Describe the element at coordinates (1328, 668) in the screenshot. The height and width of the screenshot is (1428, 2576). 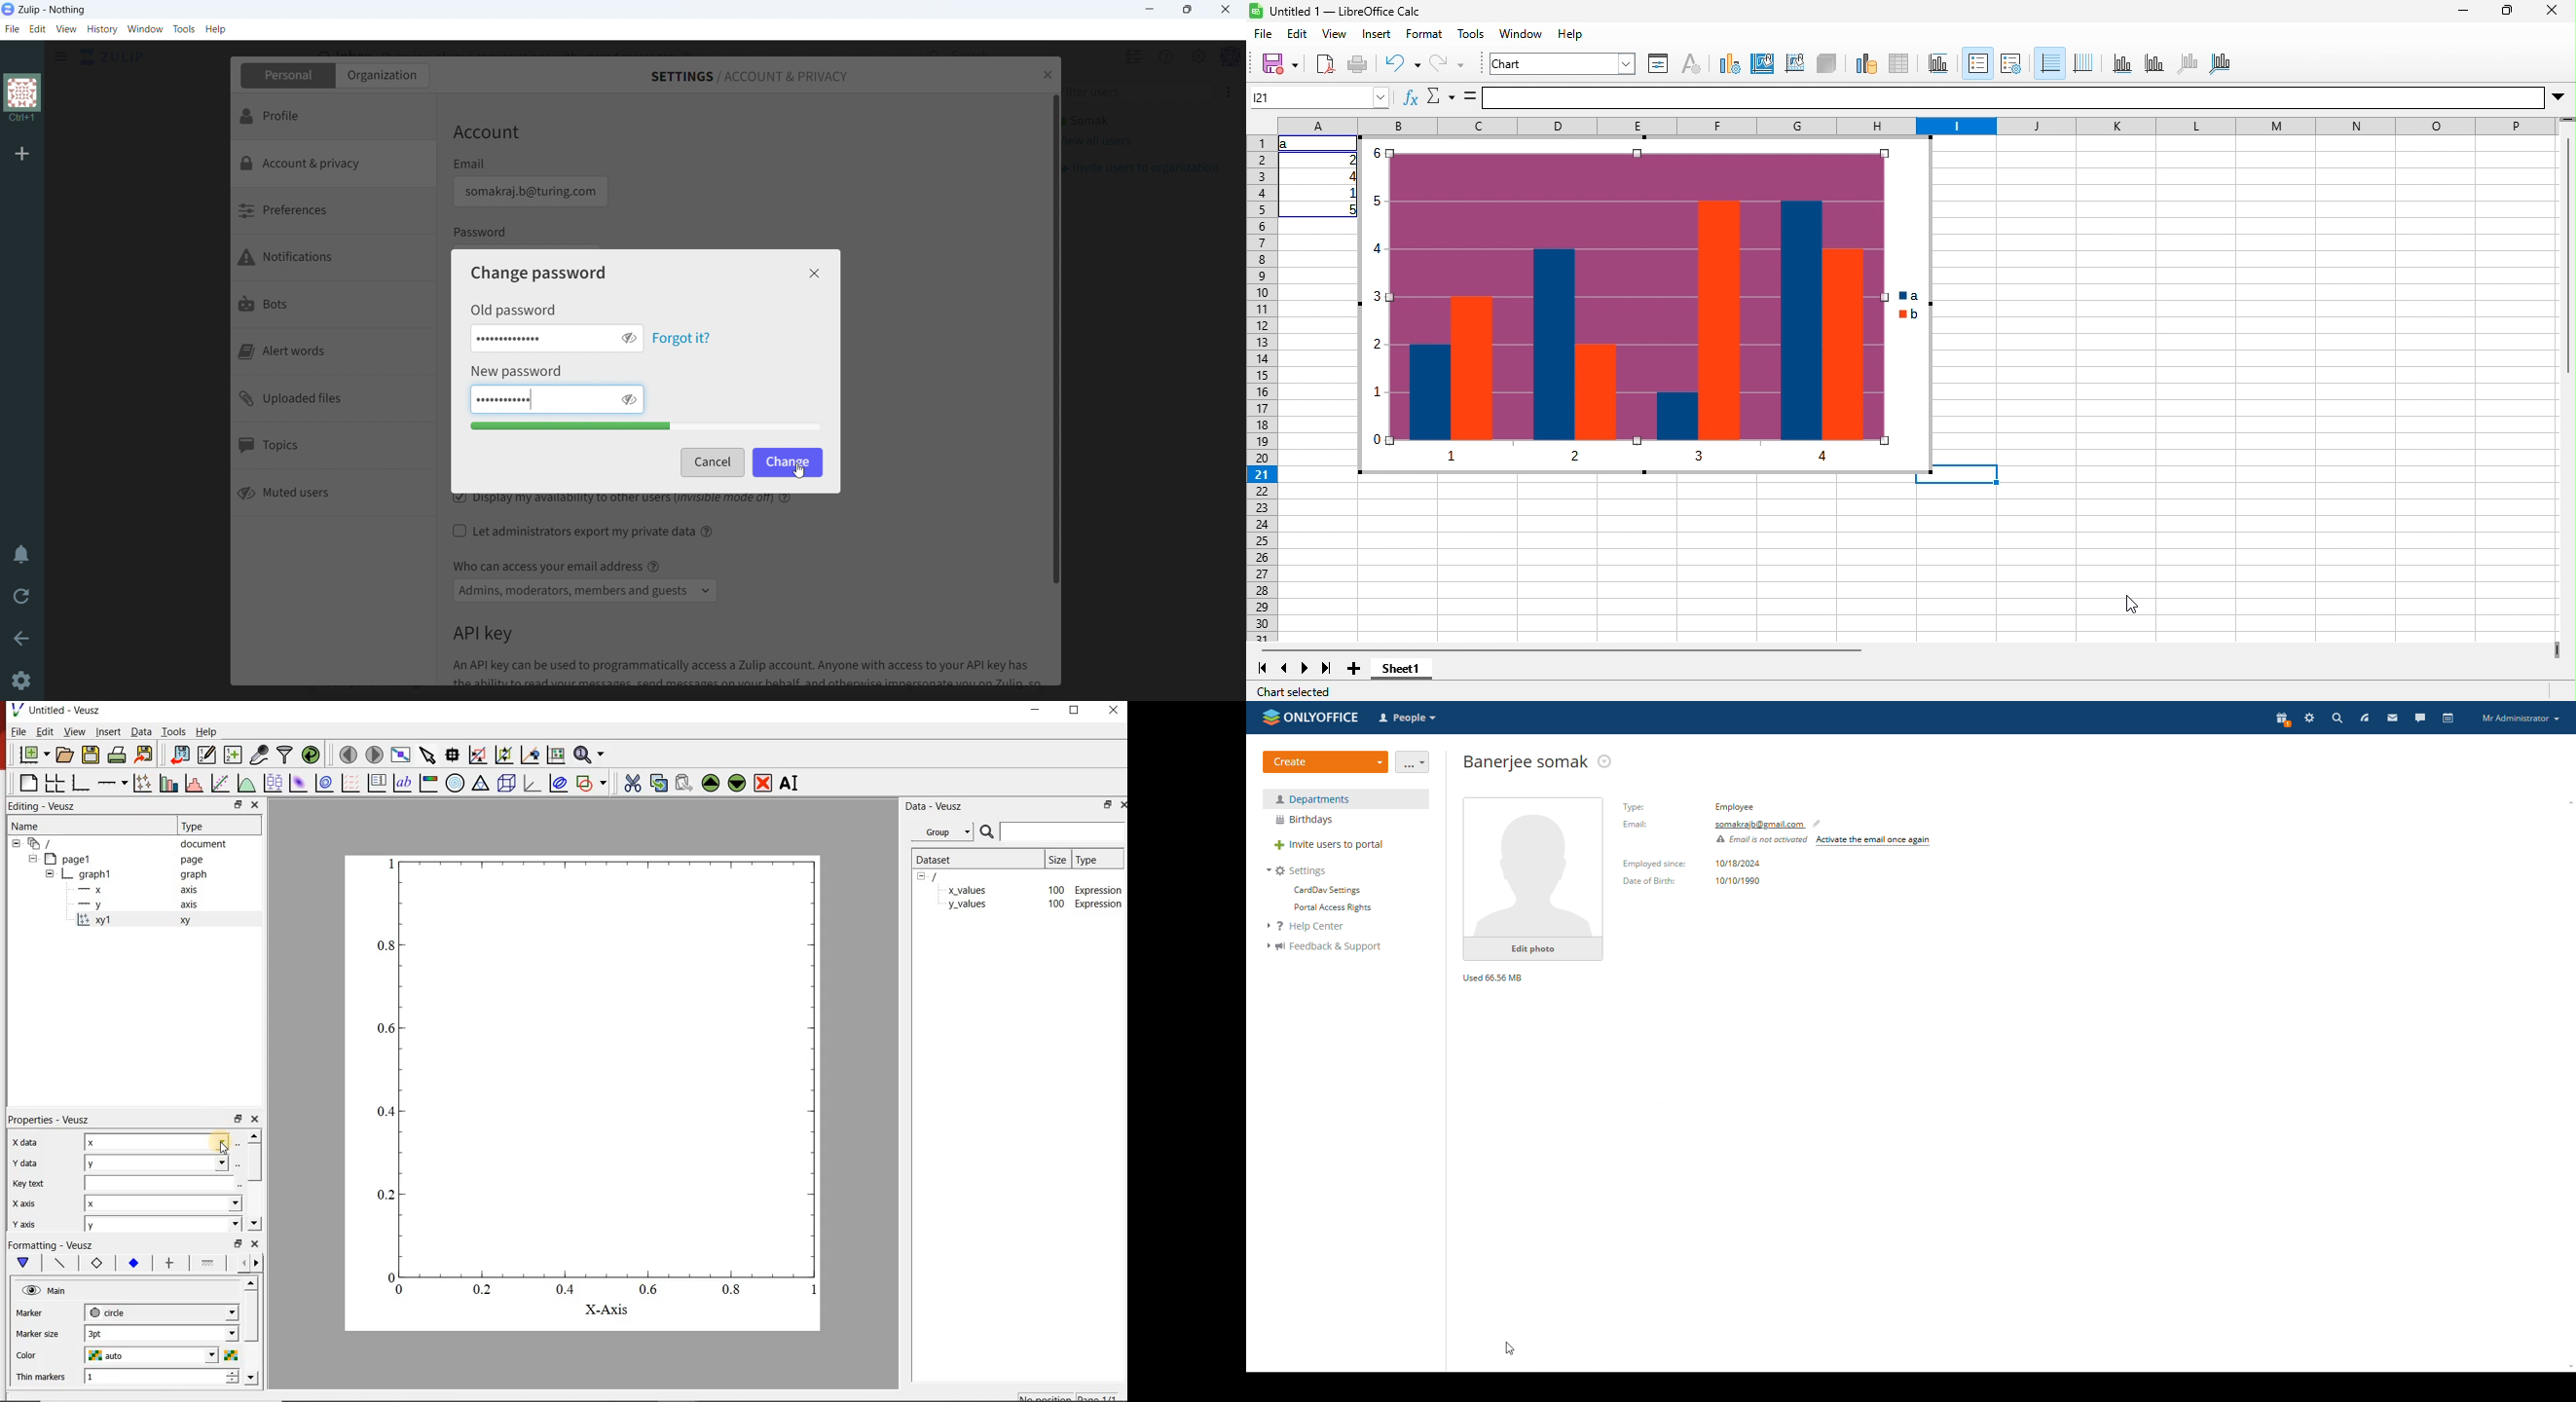
I see `last sheet` at that location.